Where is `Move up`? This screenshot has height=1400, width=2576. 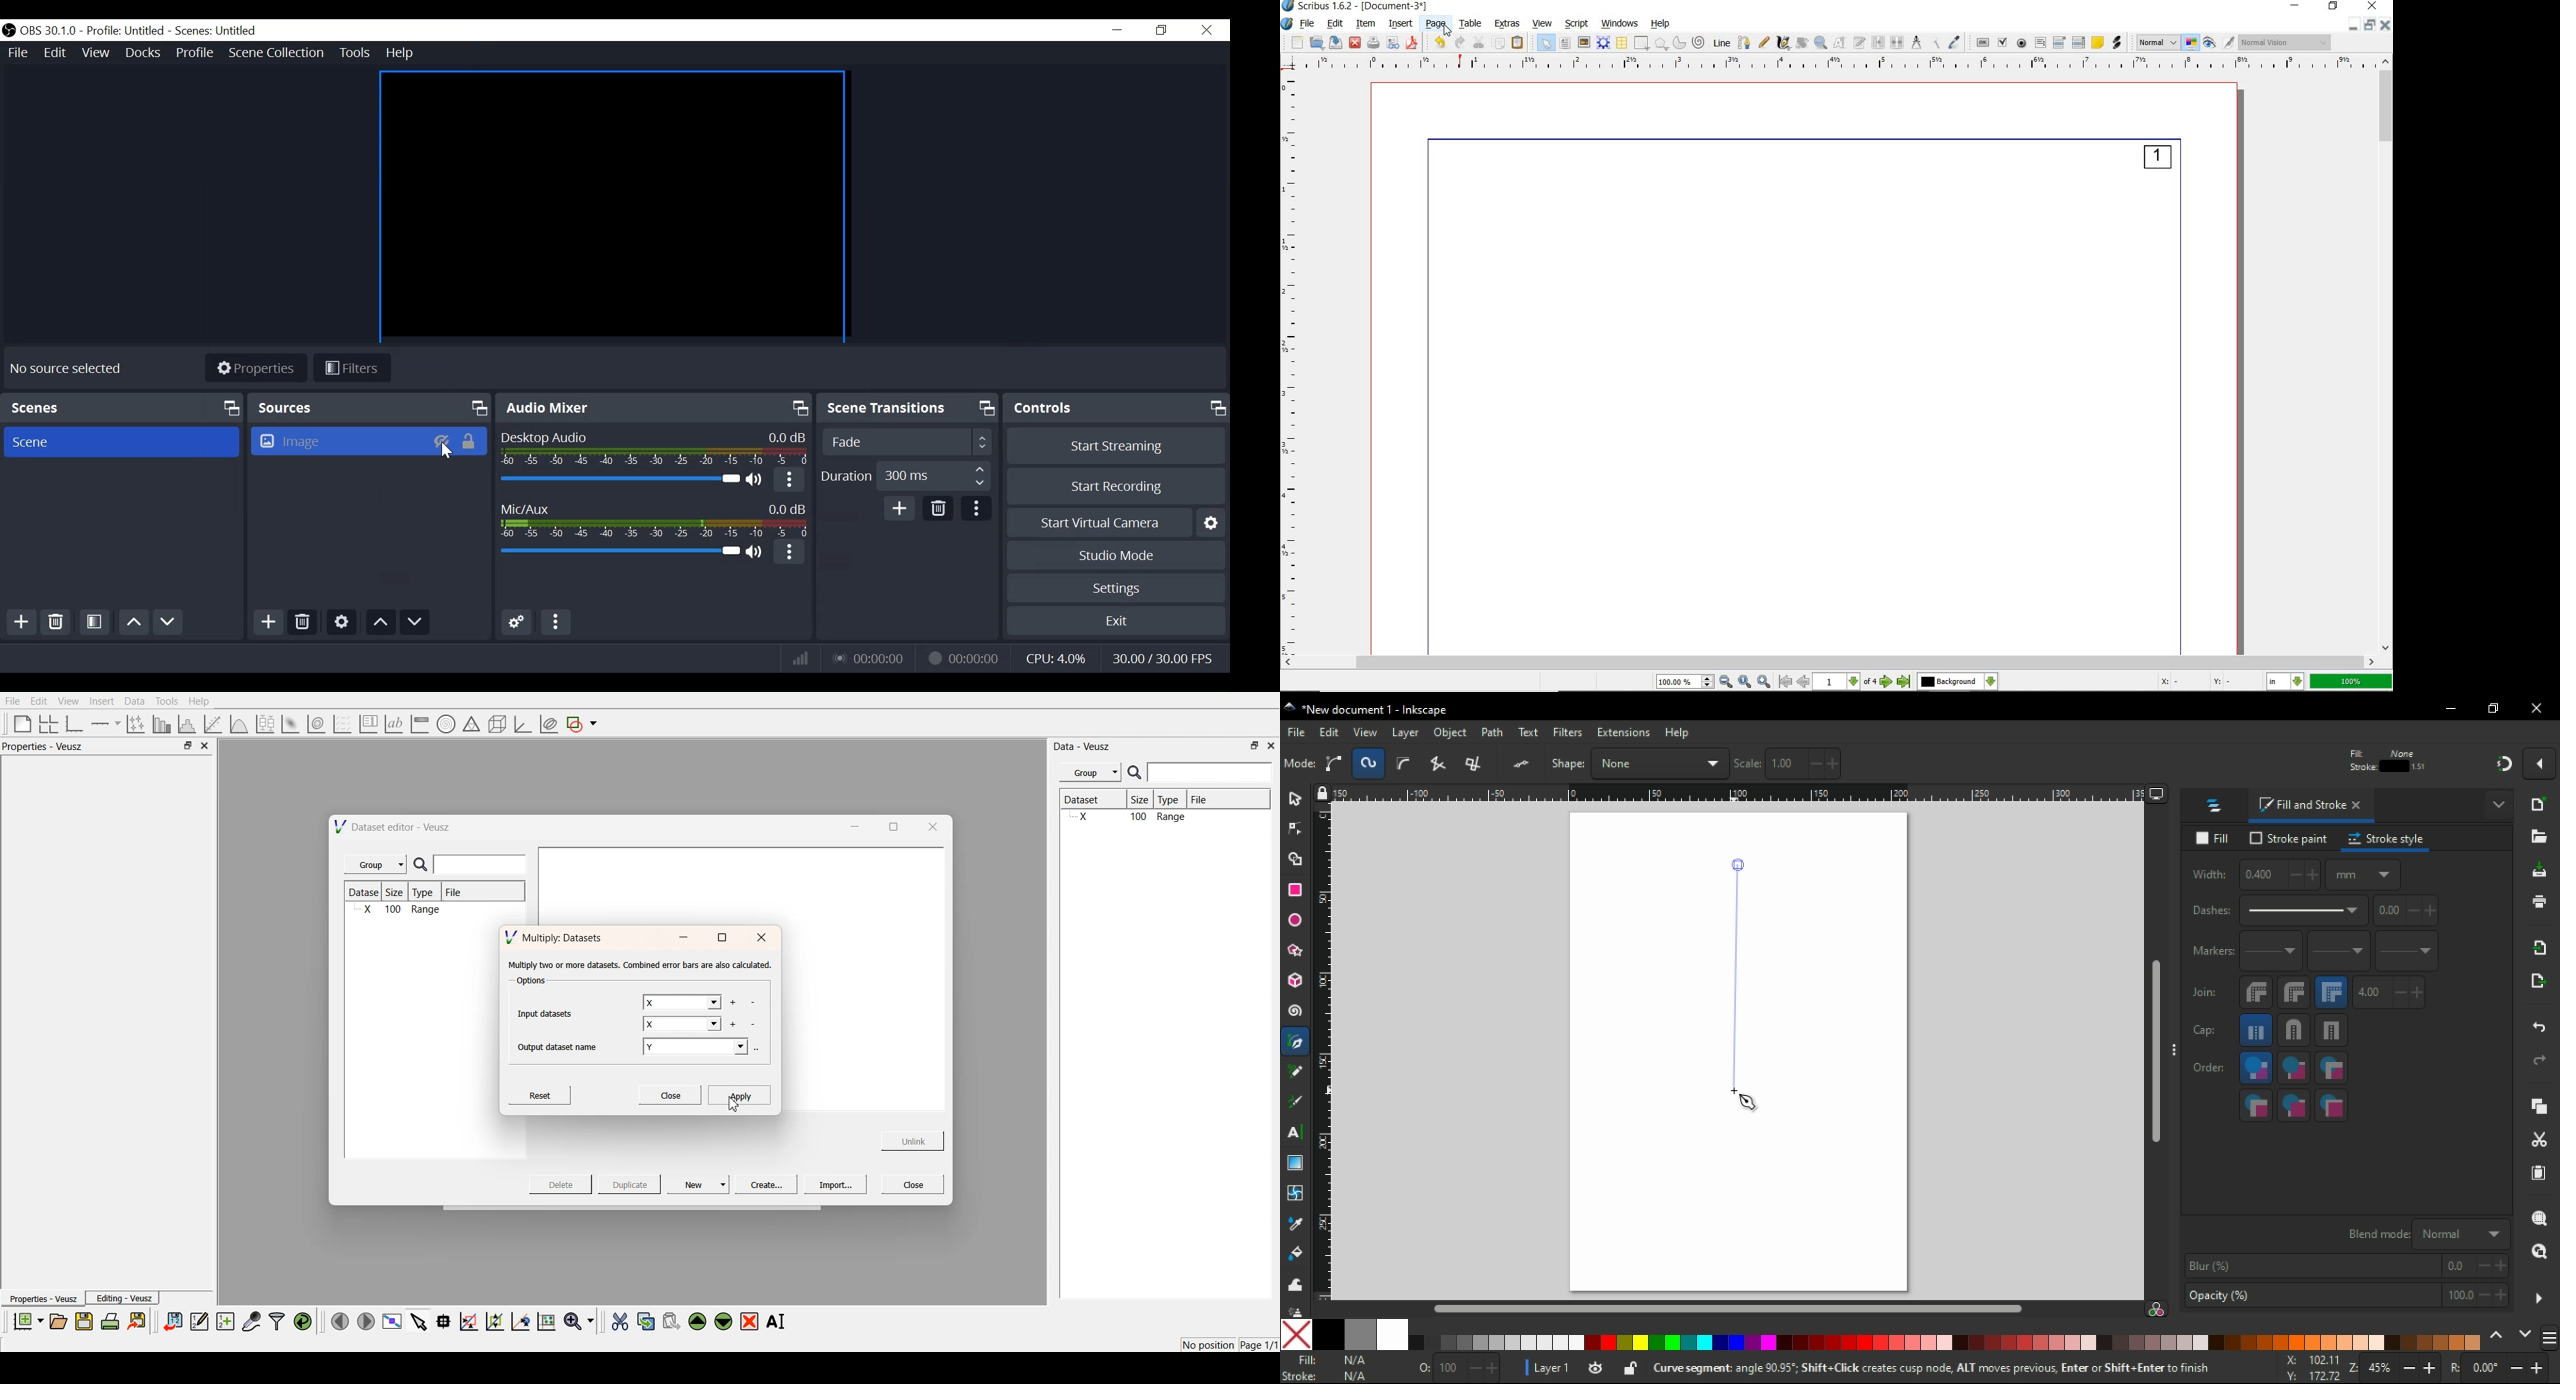 Move up is located at coordinates (381, 622).